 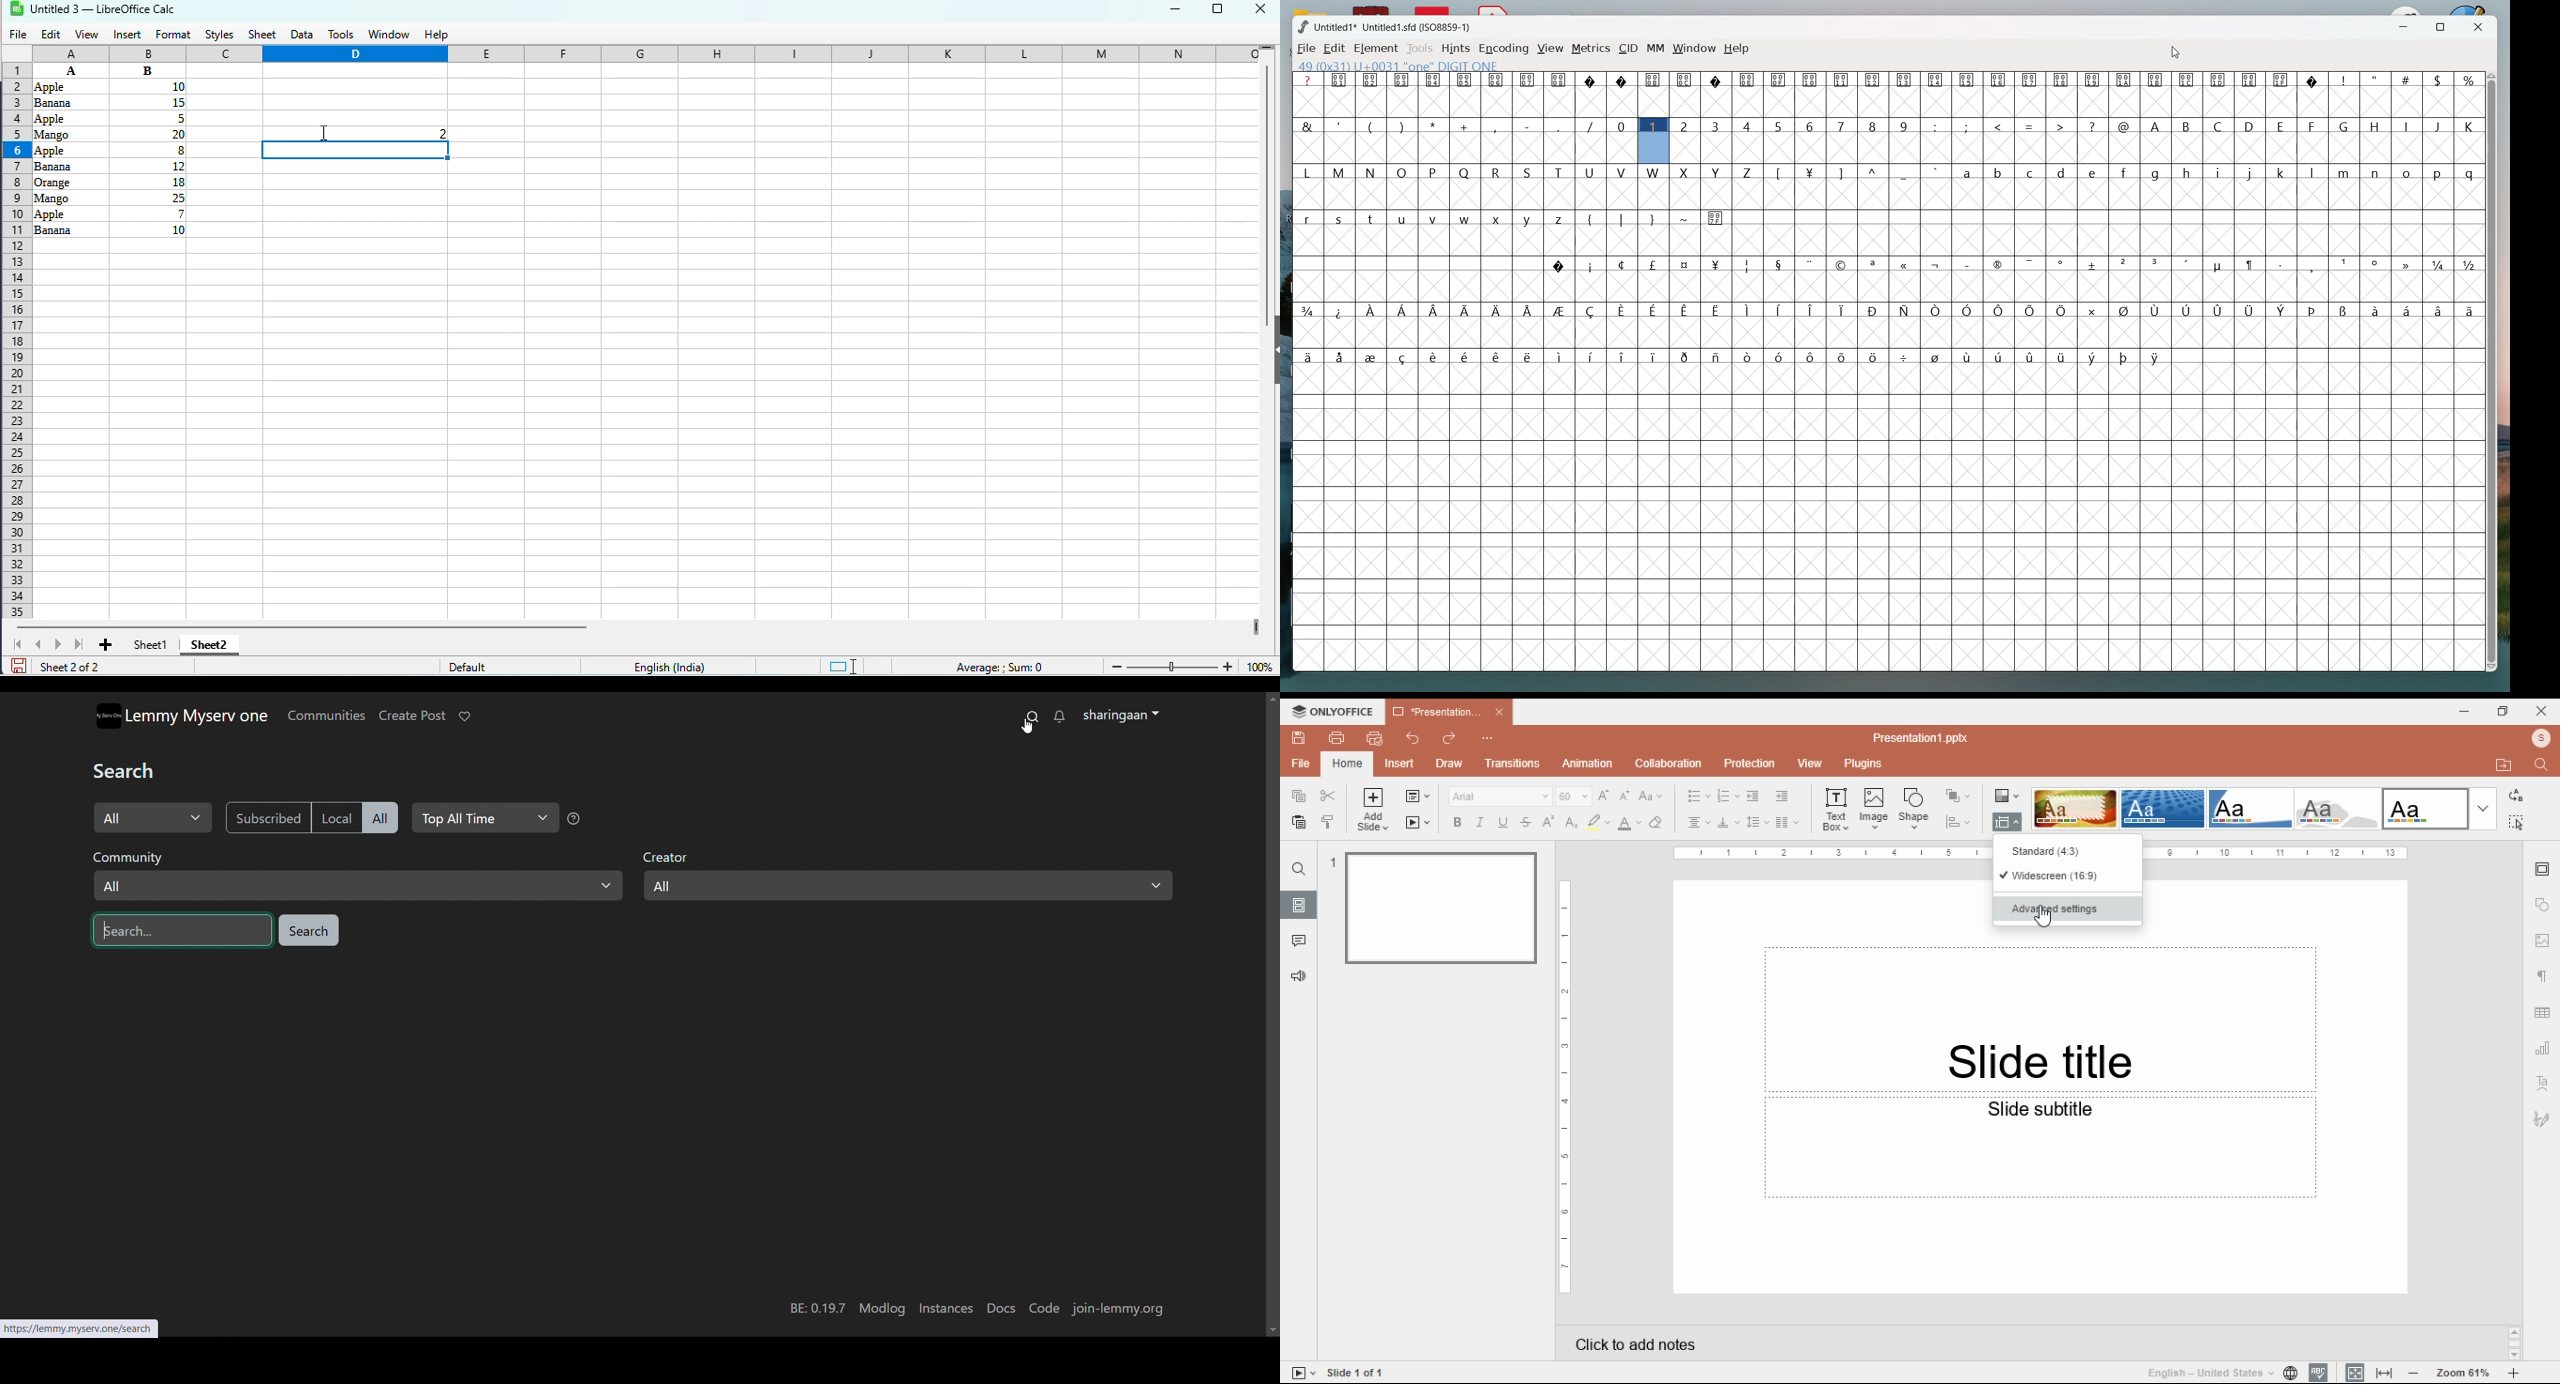 I want to click on _, so click(x=1907, y=172).